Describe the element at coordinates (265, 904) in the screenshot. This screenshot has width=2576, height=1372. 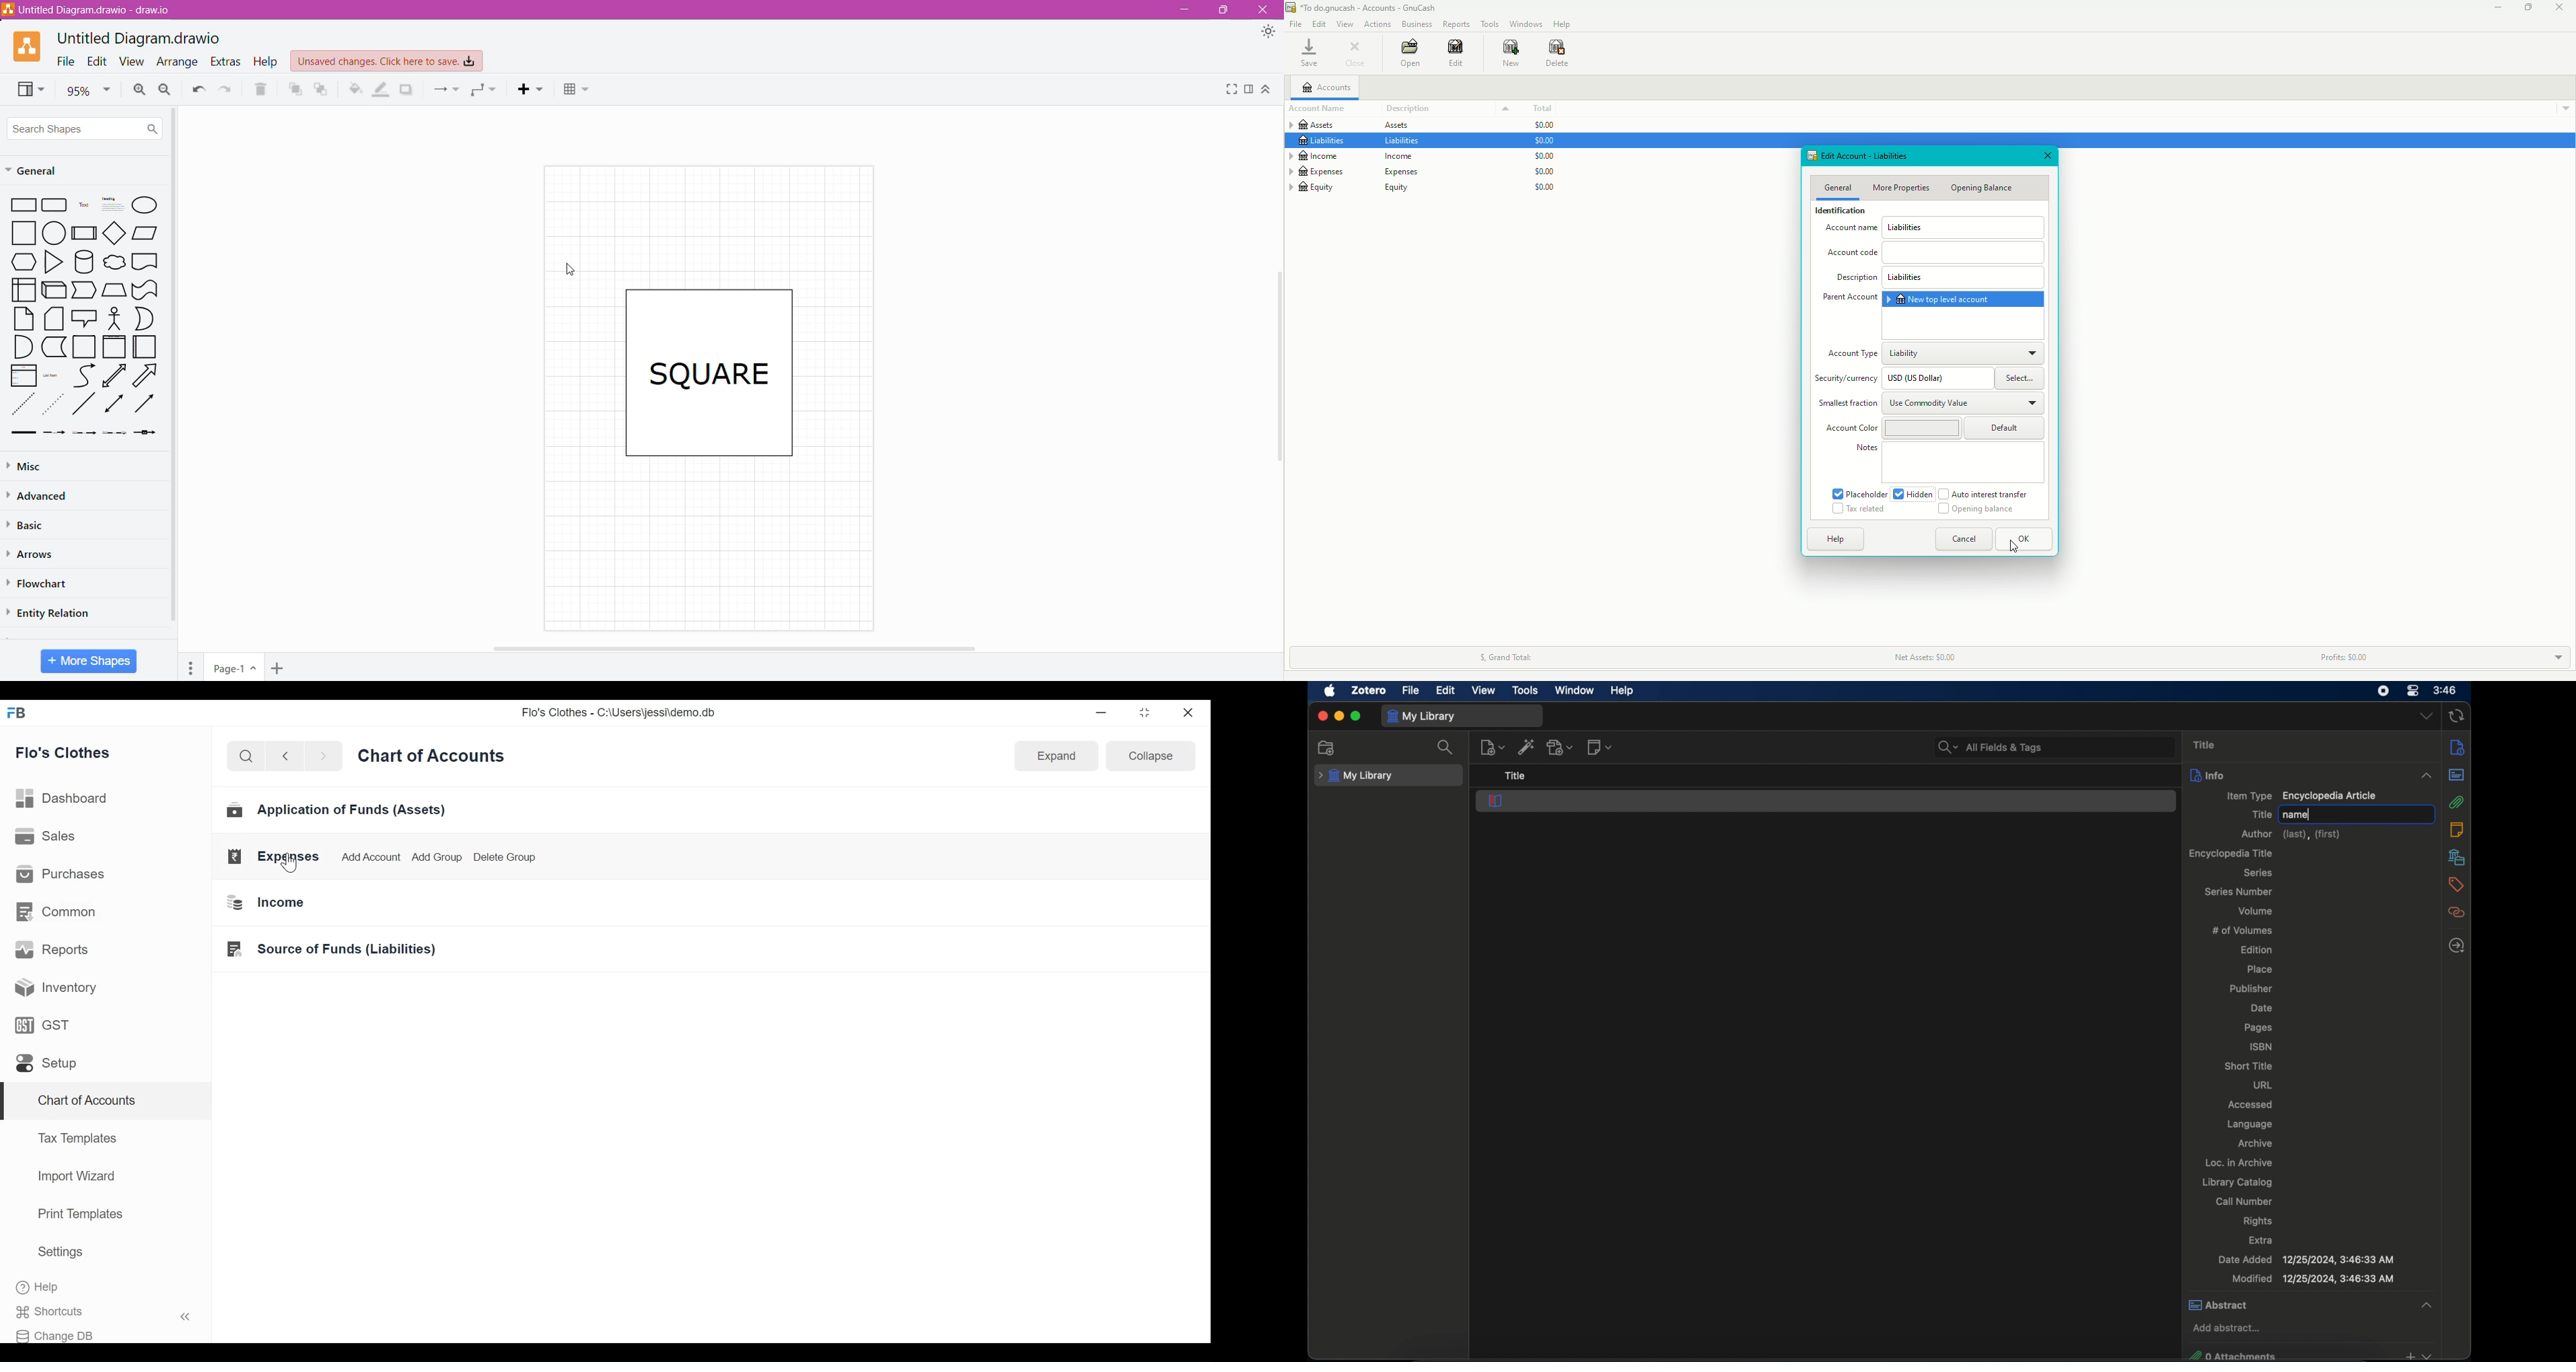
I see `Income` at that location.